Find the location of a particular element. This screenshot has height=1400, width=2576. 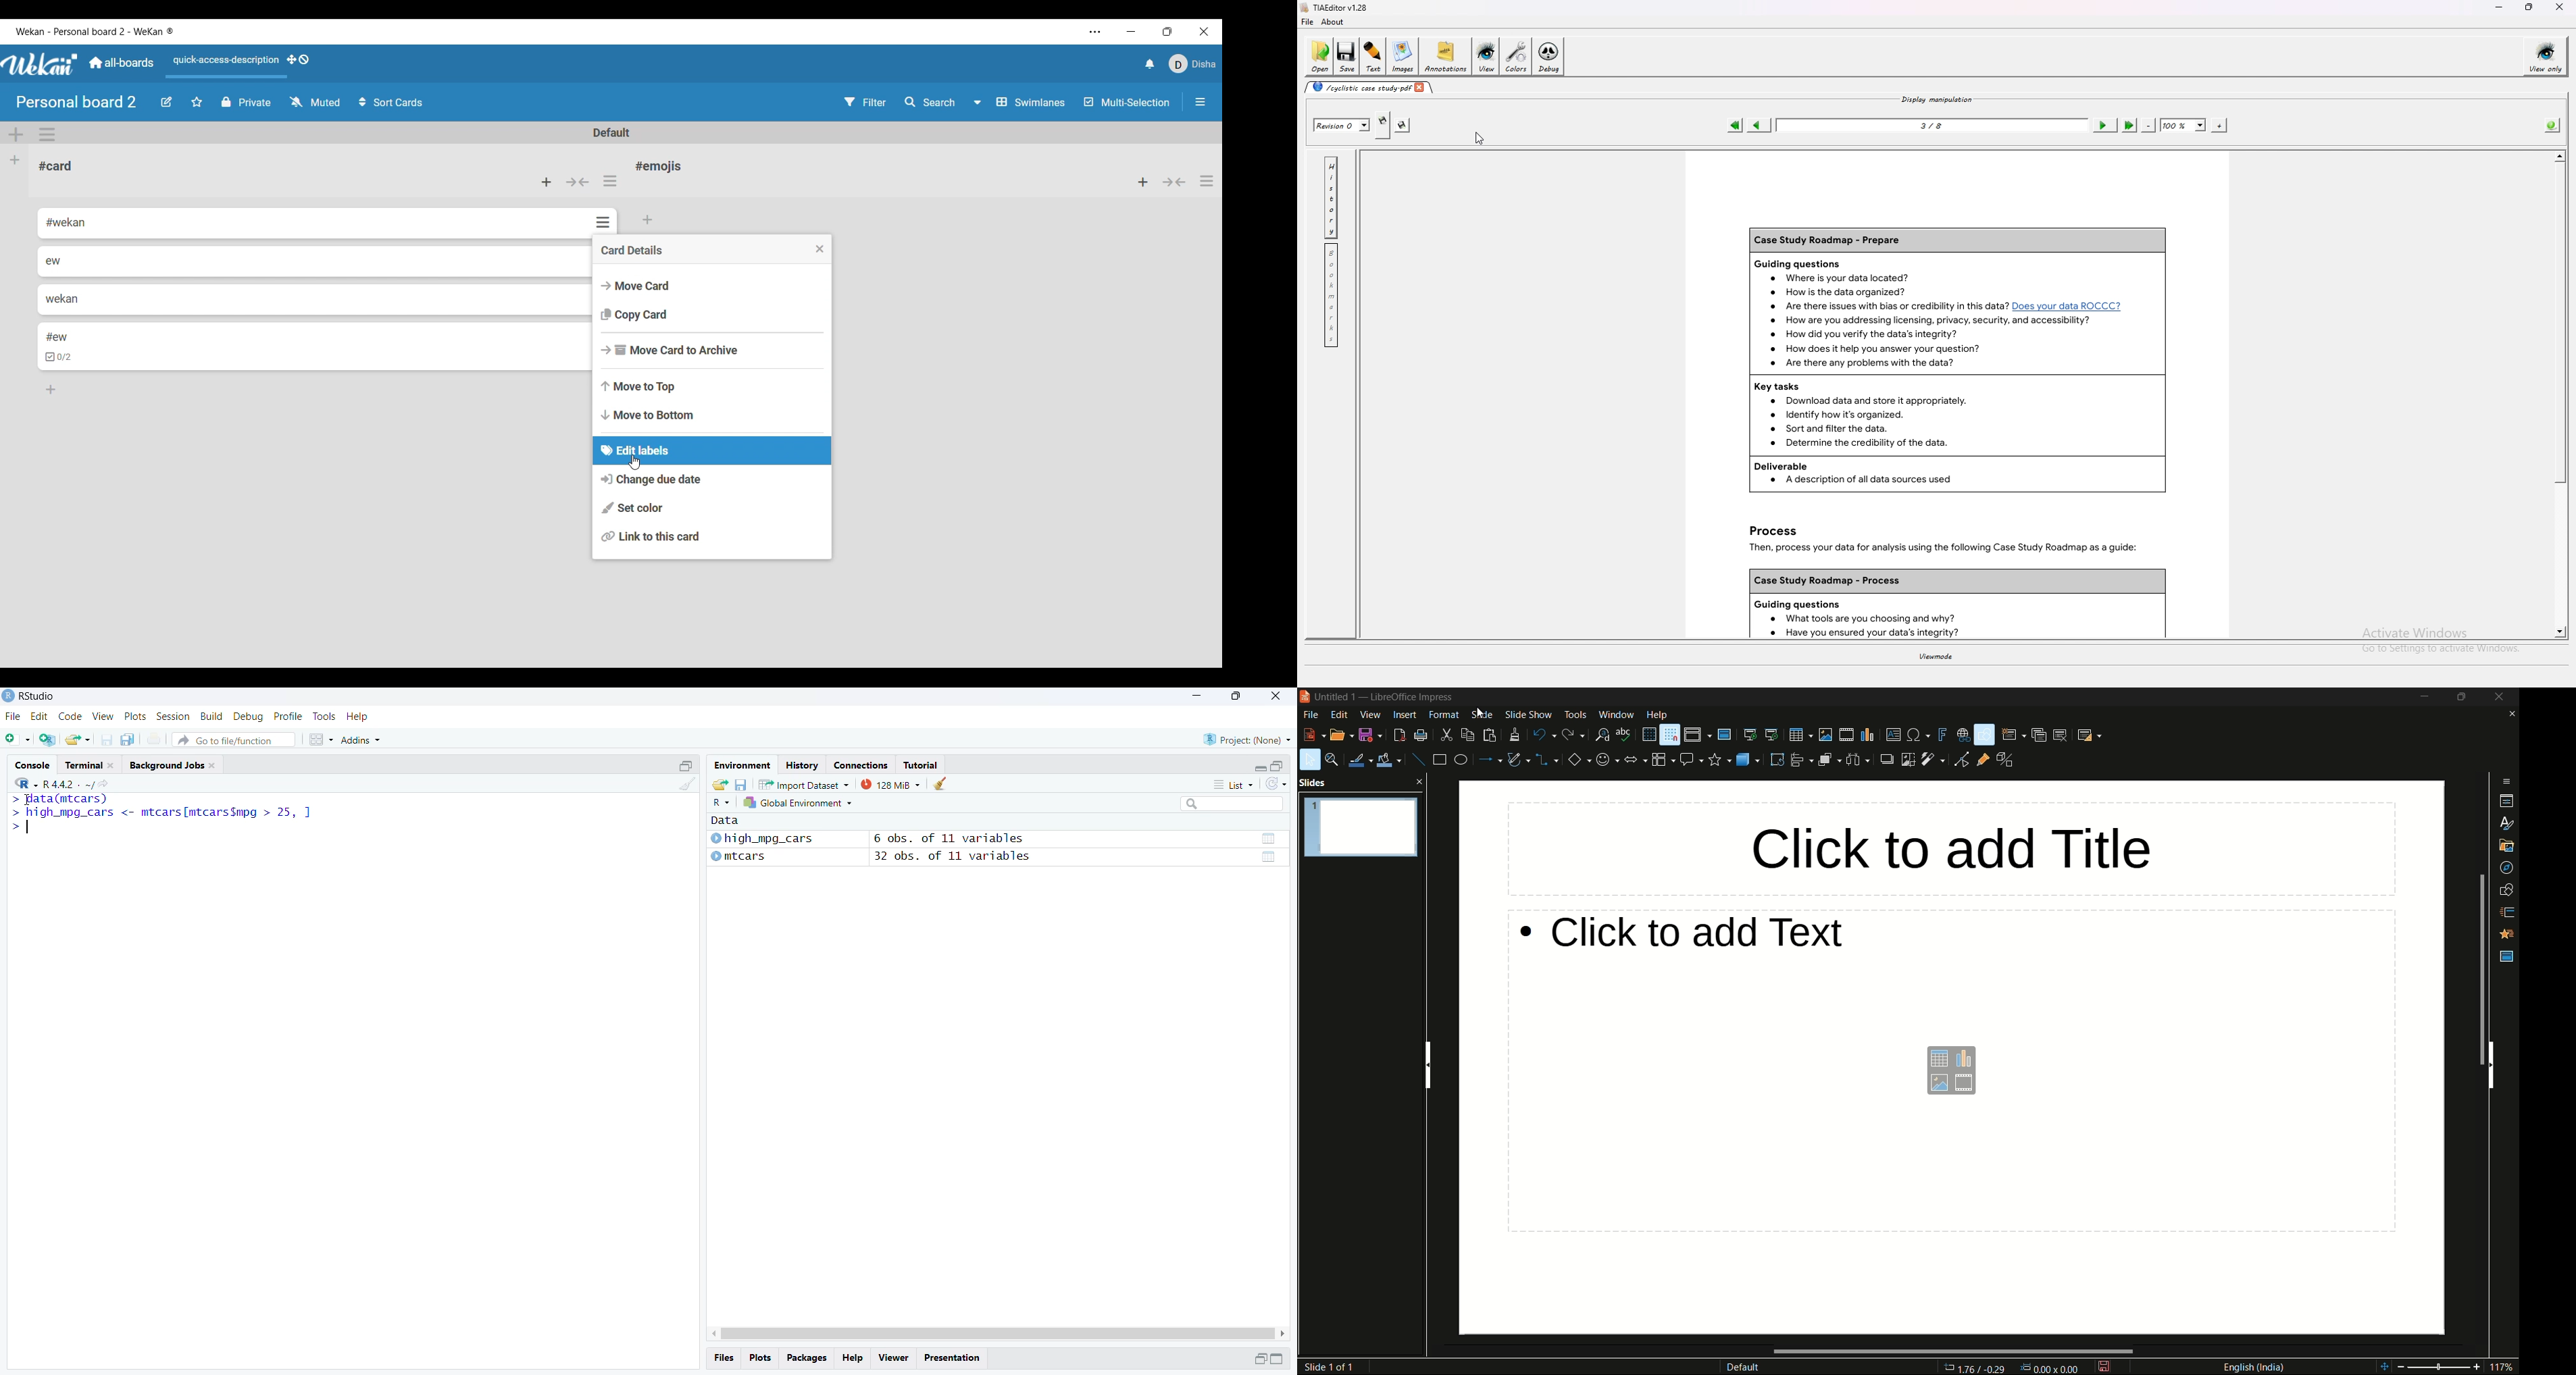

View is located at coordinates (103, 716).